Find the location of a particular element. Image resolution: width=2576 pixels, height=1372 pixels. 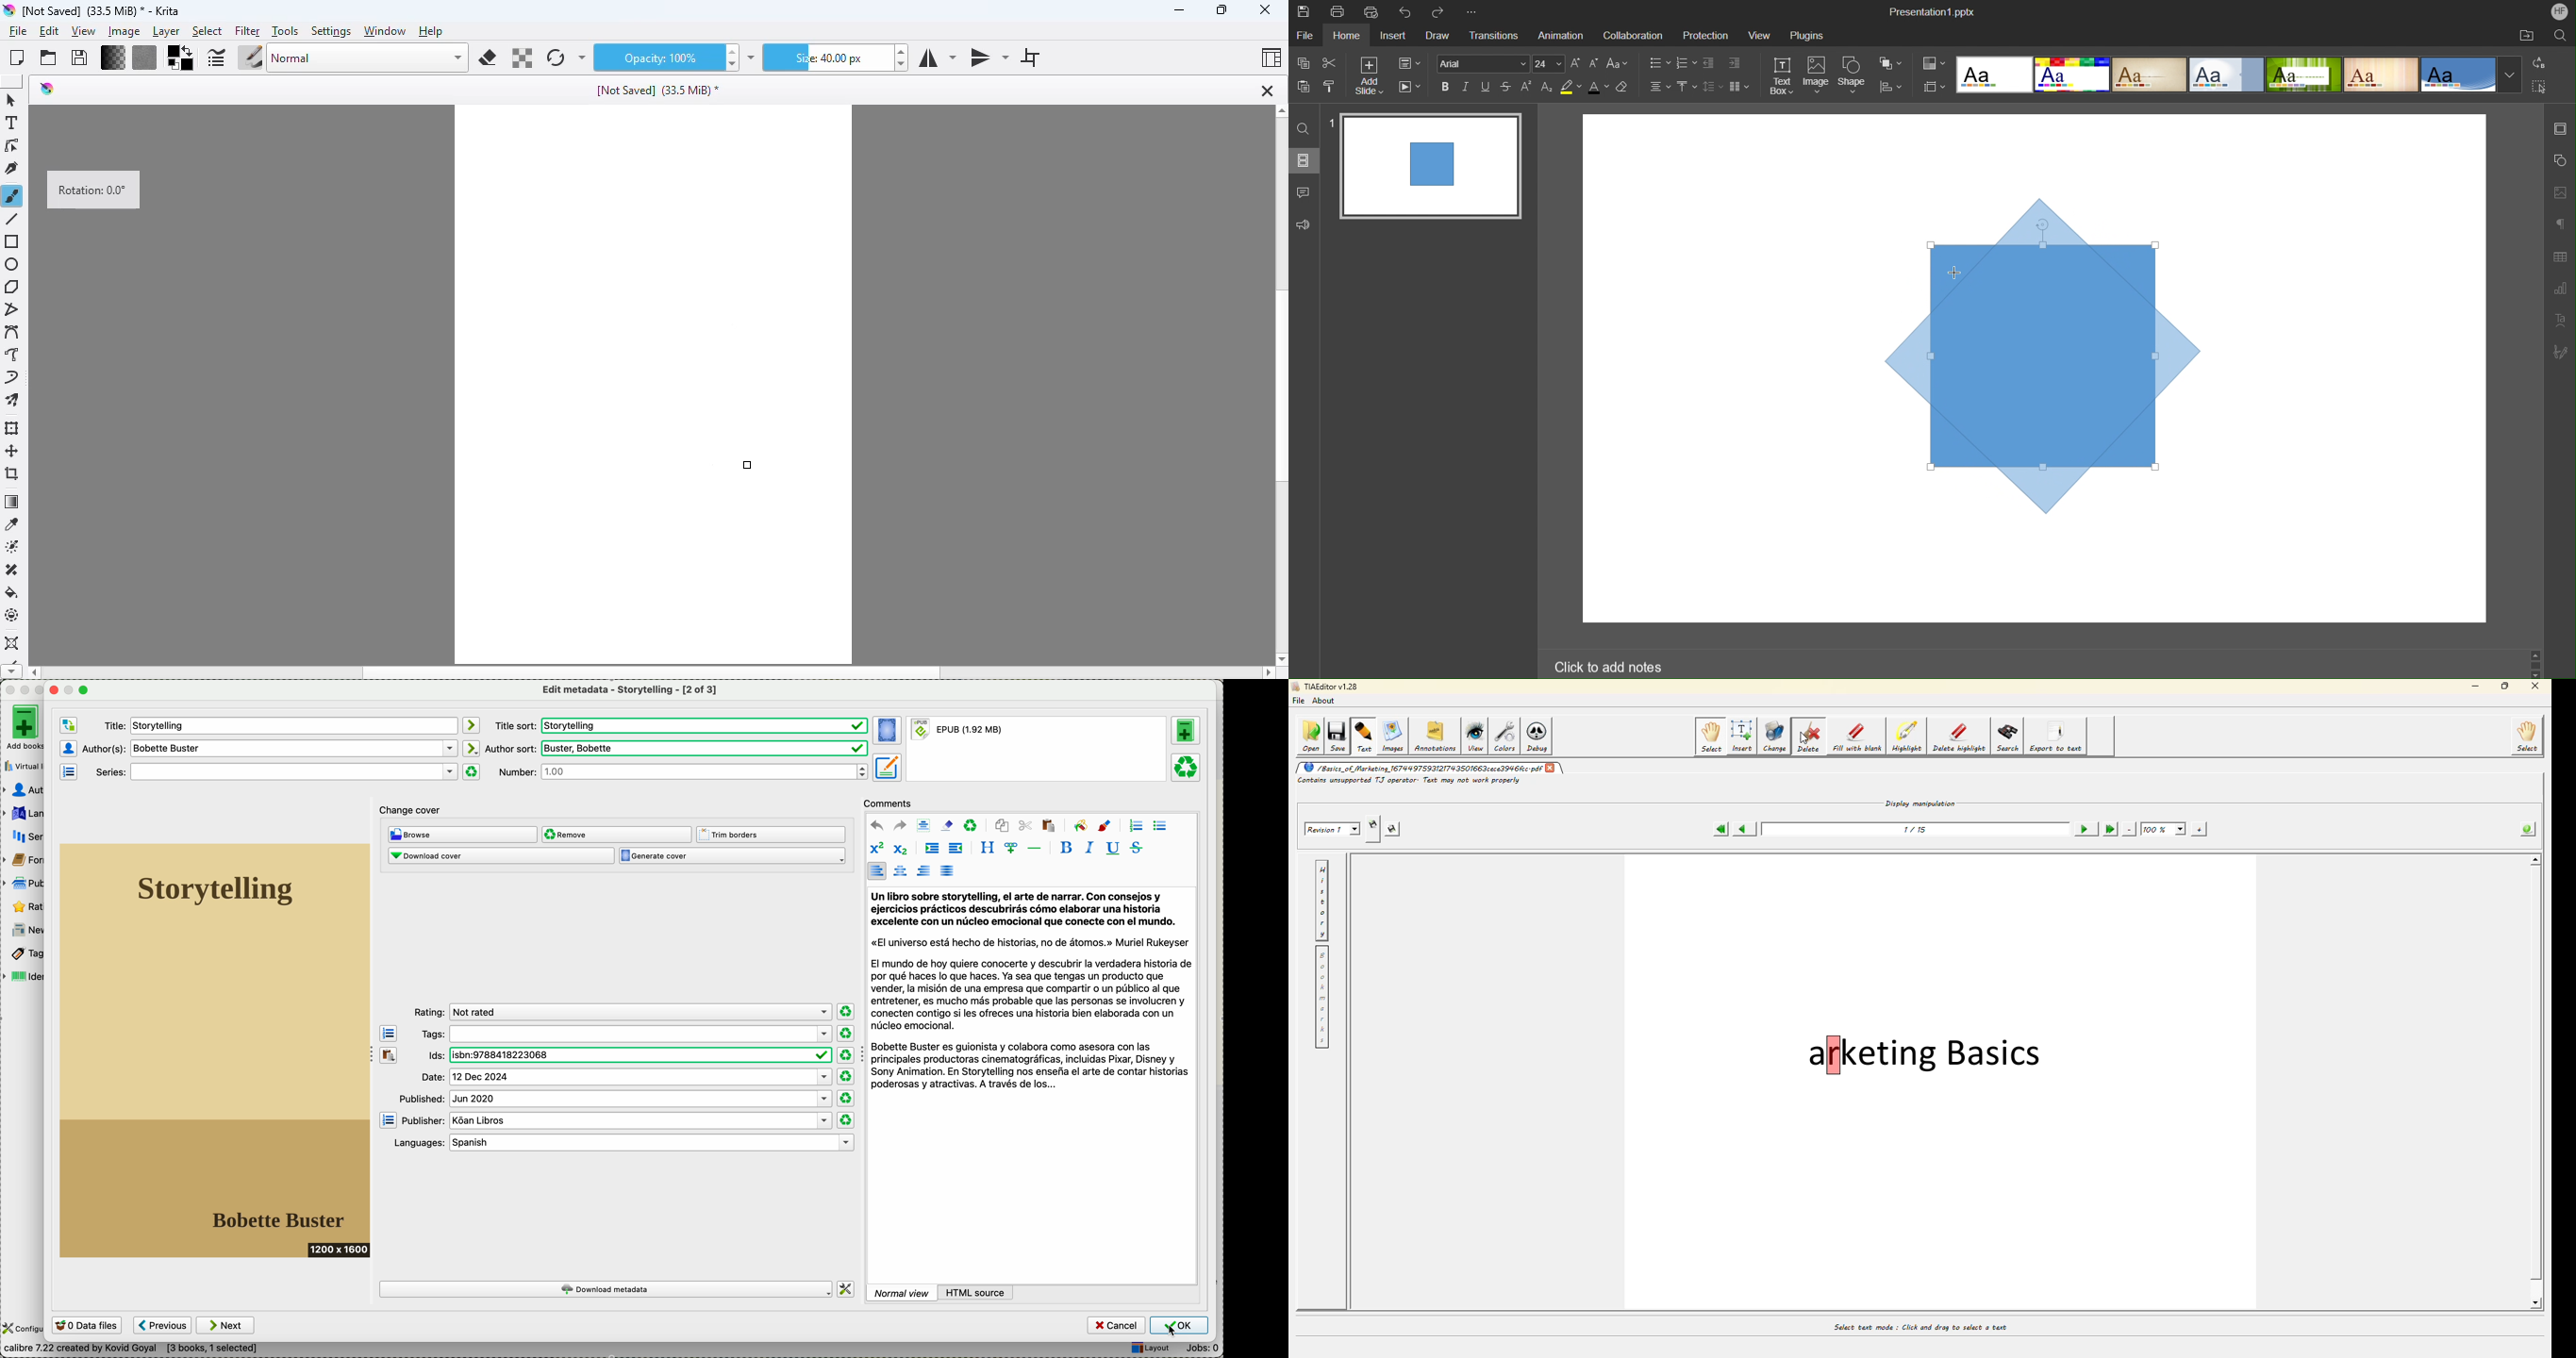

Shape is located at coordinates (1853, 75).